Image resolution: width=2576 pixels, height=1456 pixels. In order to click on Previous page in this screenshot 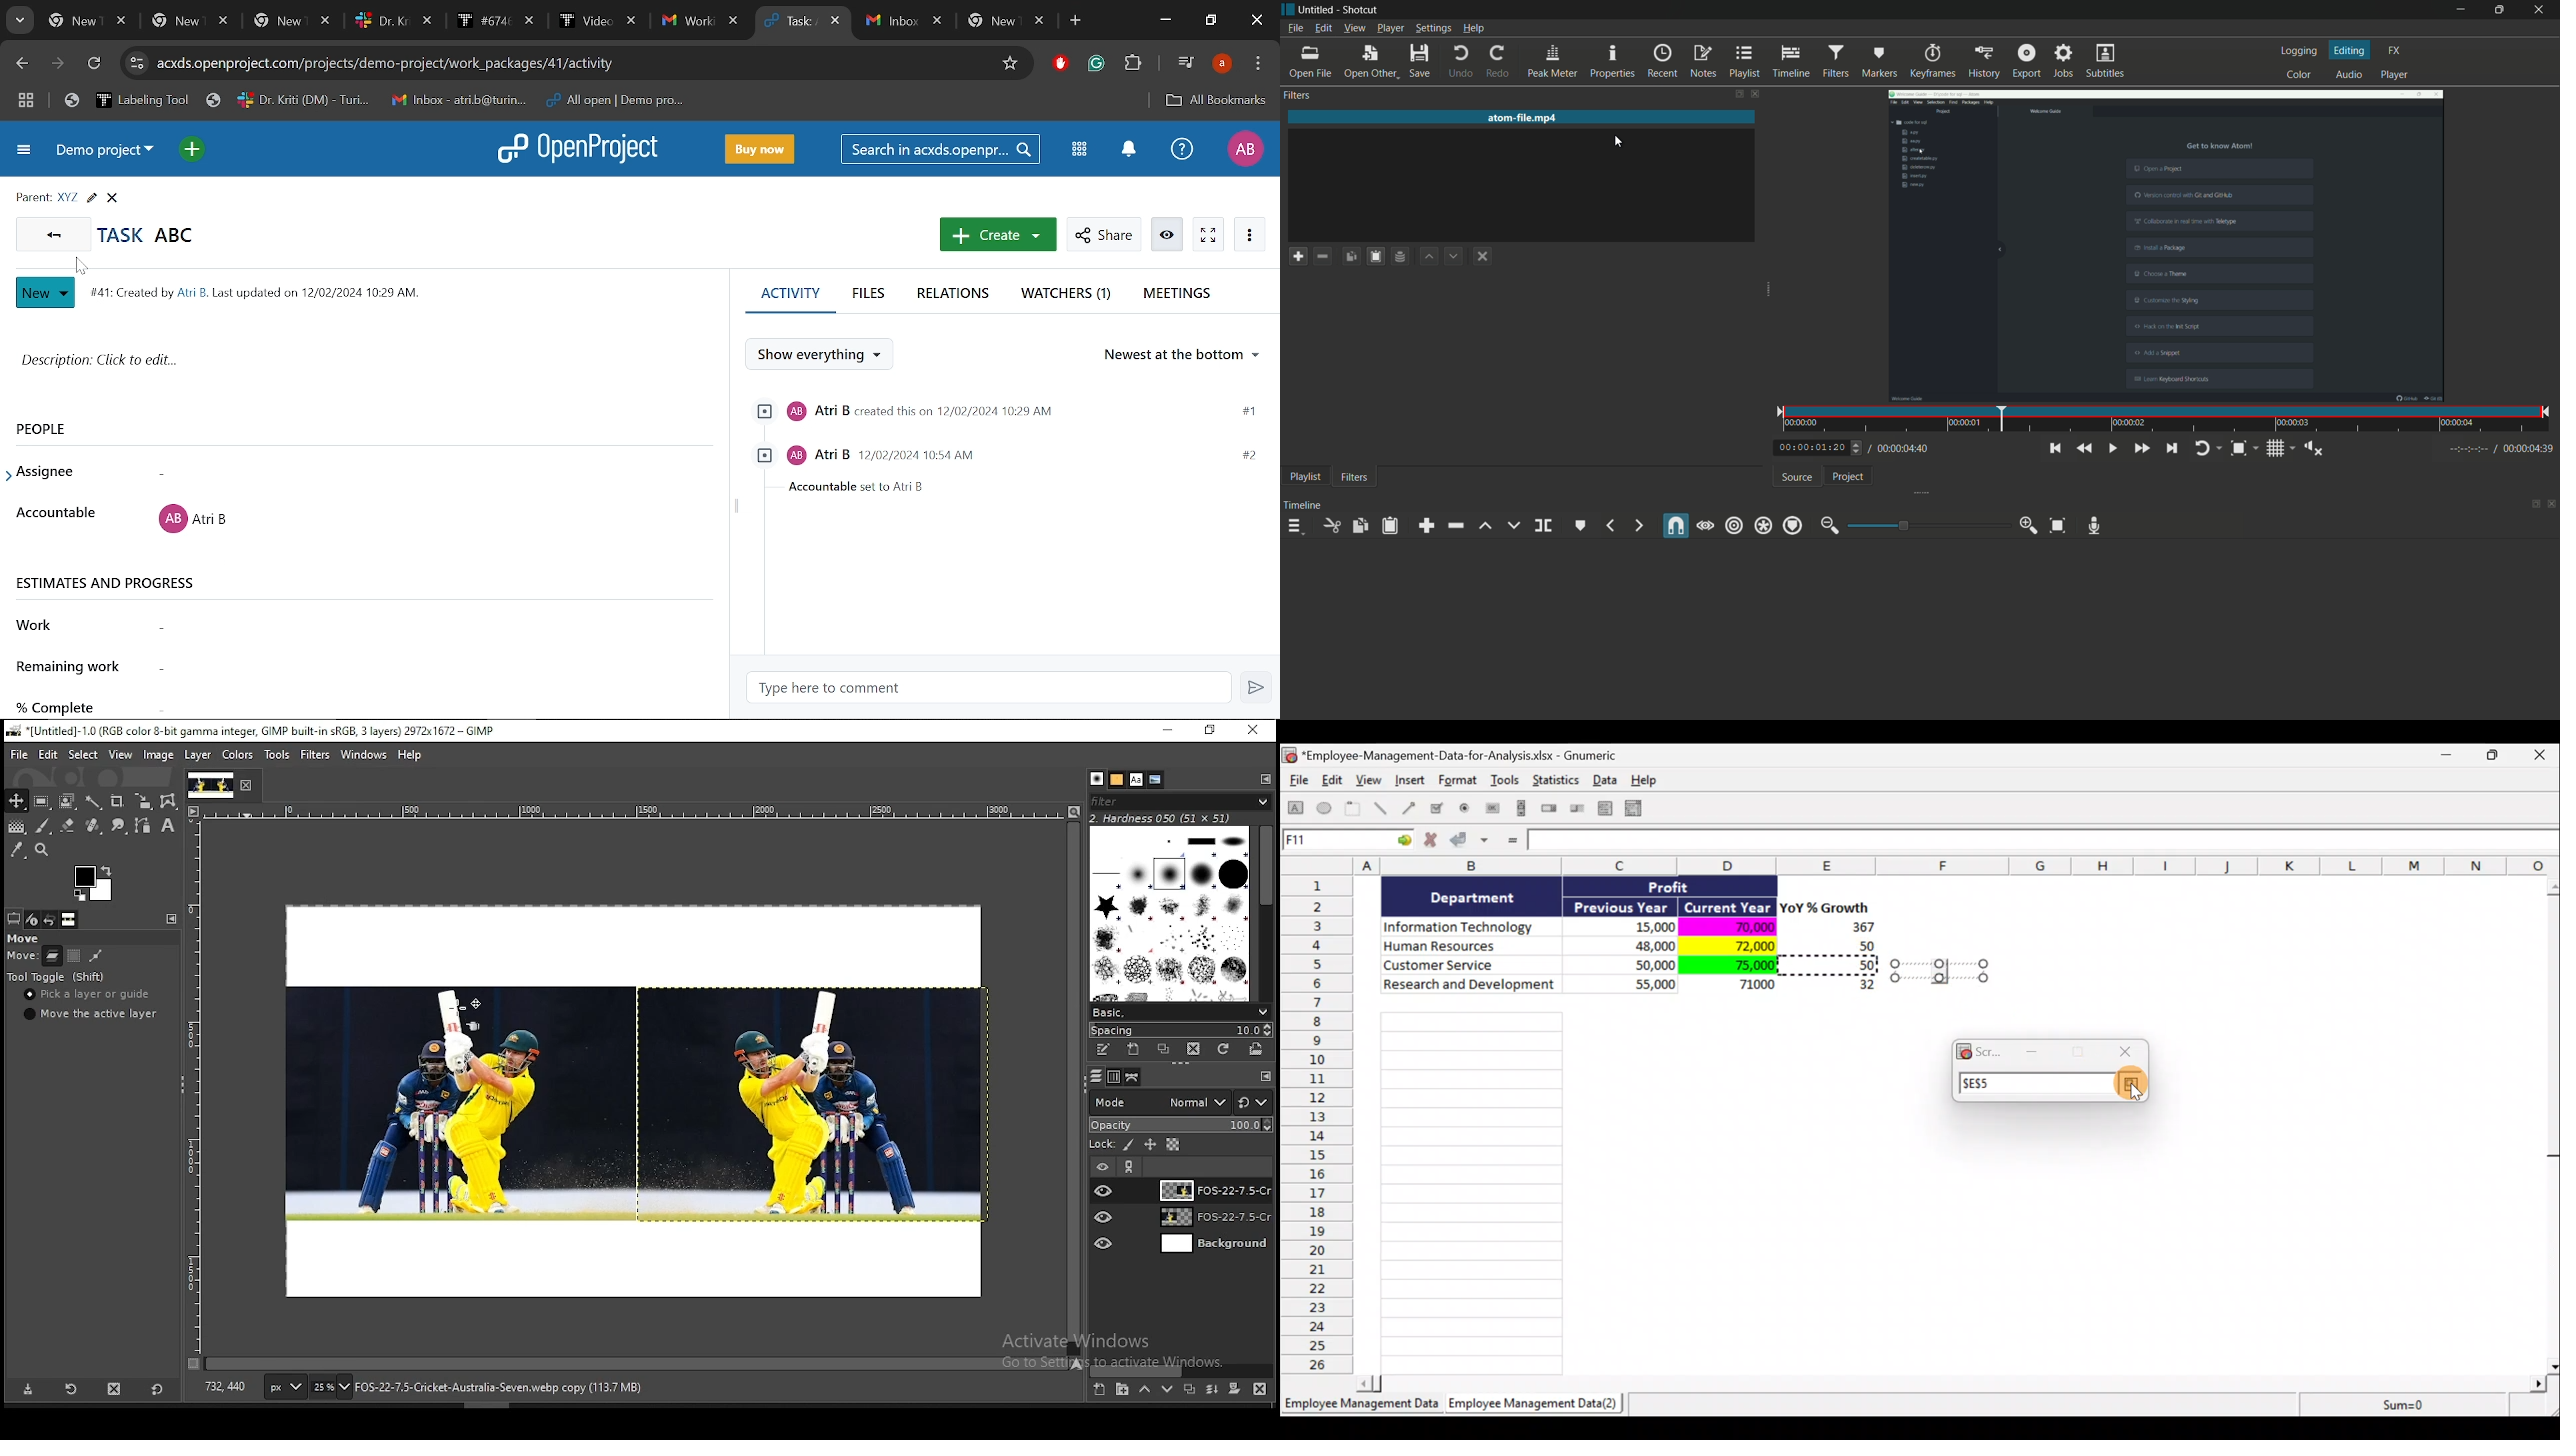, I will do `click(23, 64)`.